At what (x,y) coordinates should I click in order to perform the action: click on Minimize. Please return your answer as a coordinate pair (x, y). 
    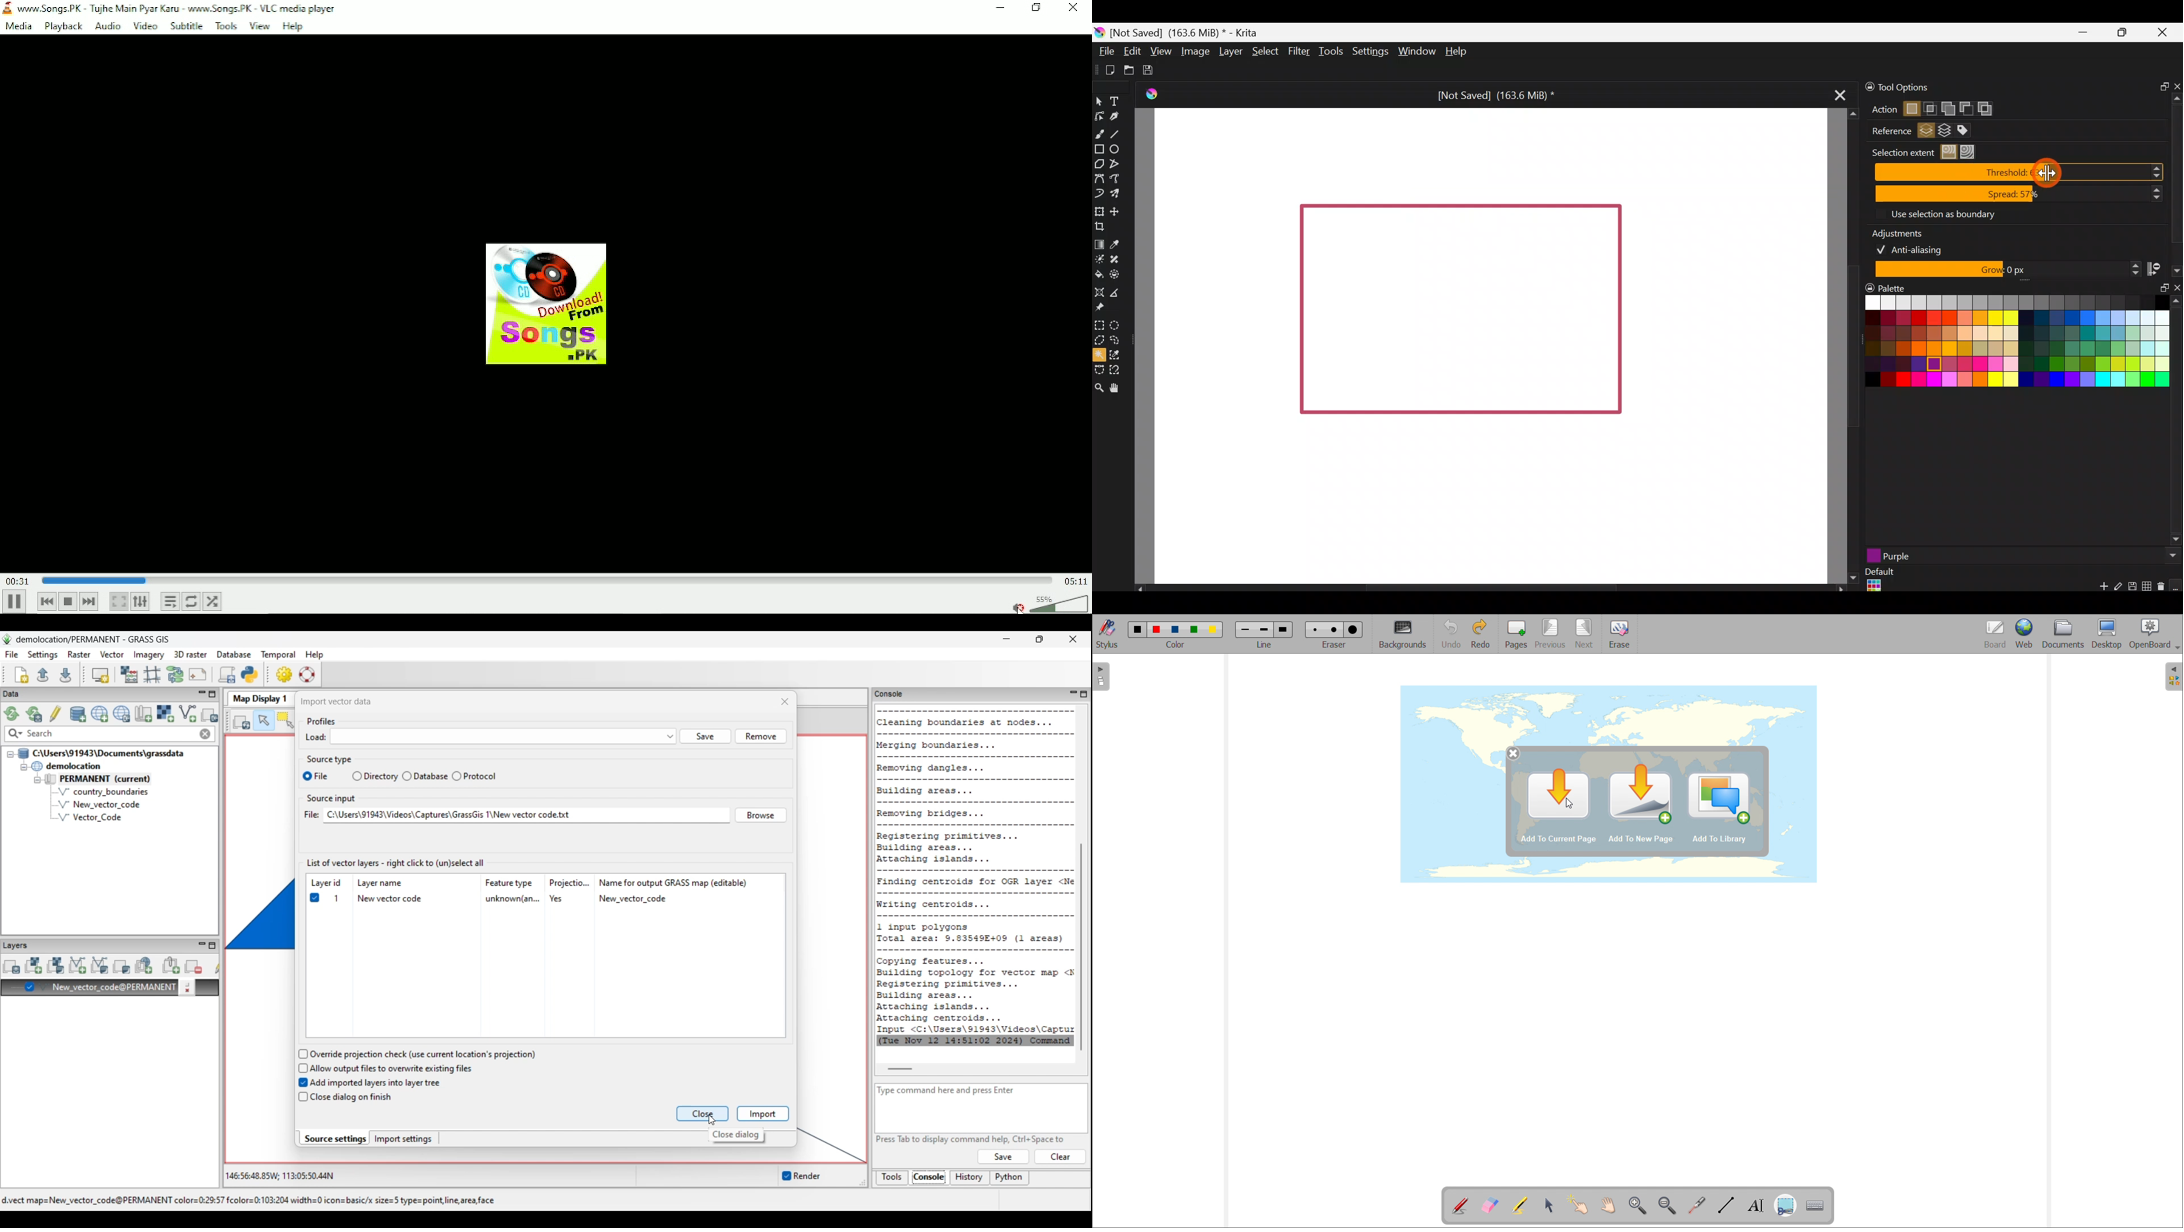
    Looking at the image, I should click on (2083, 33).